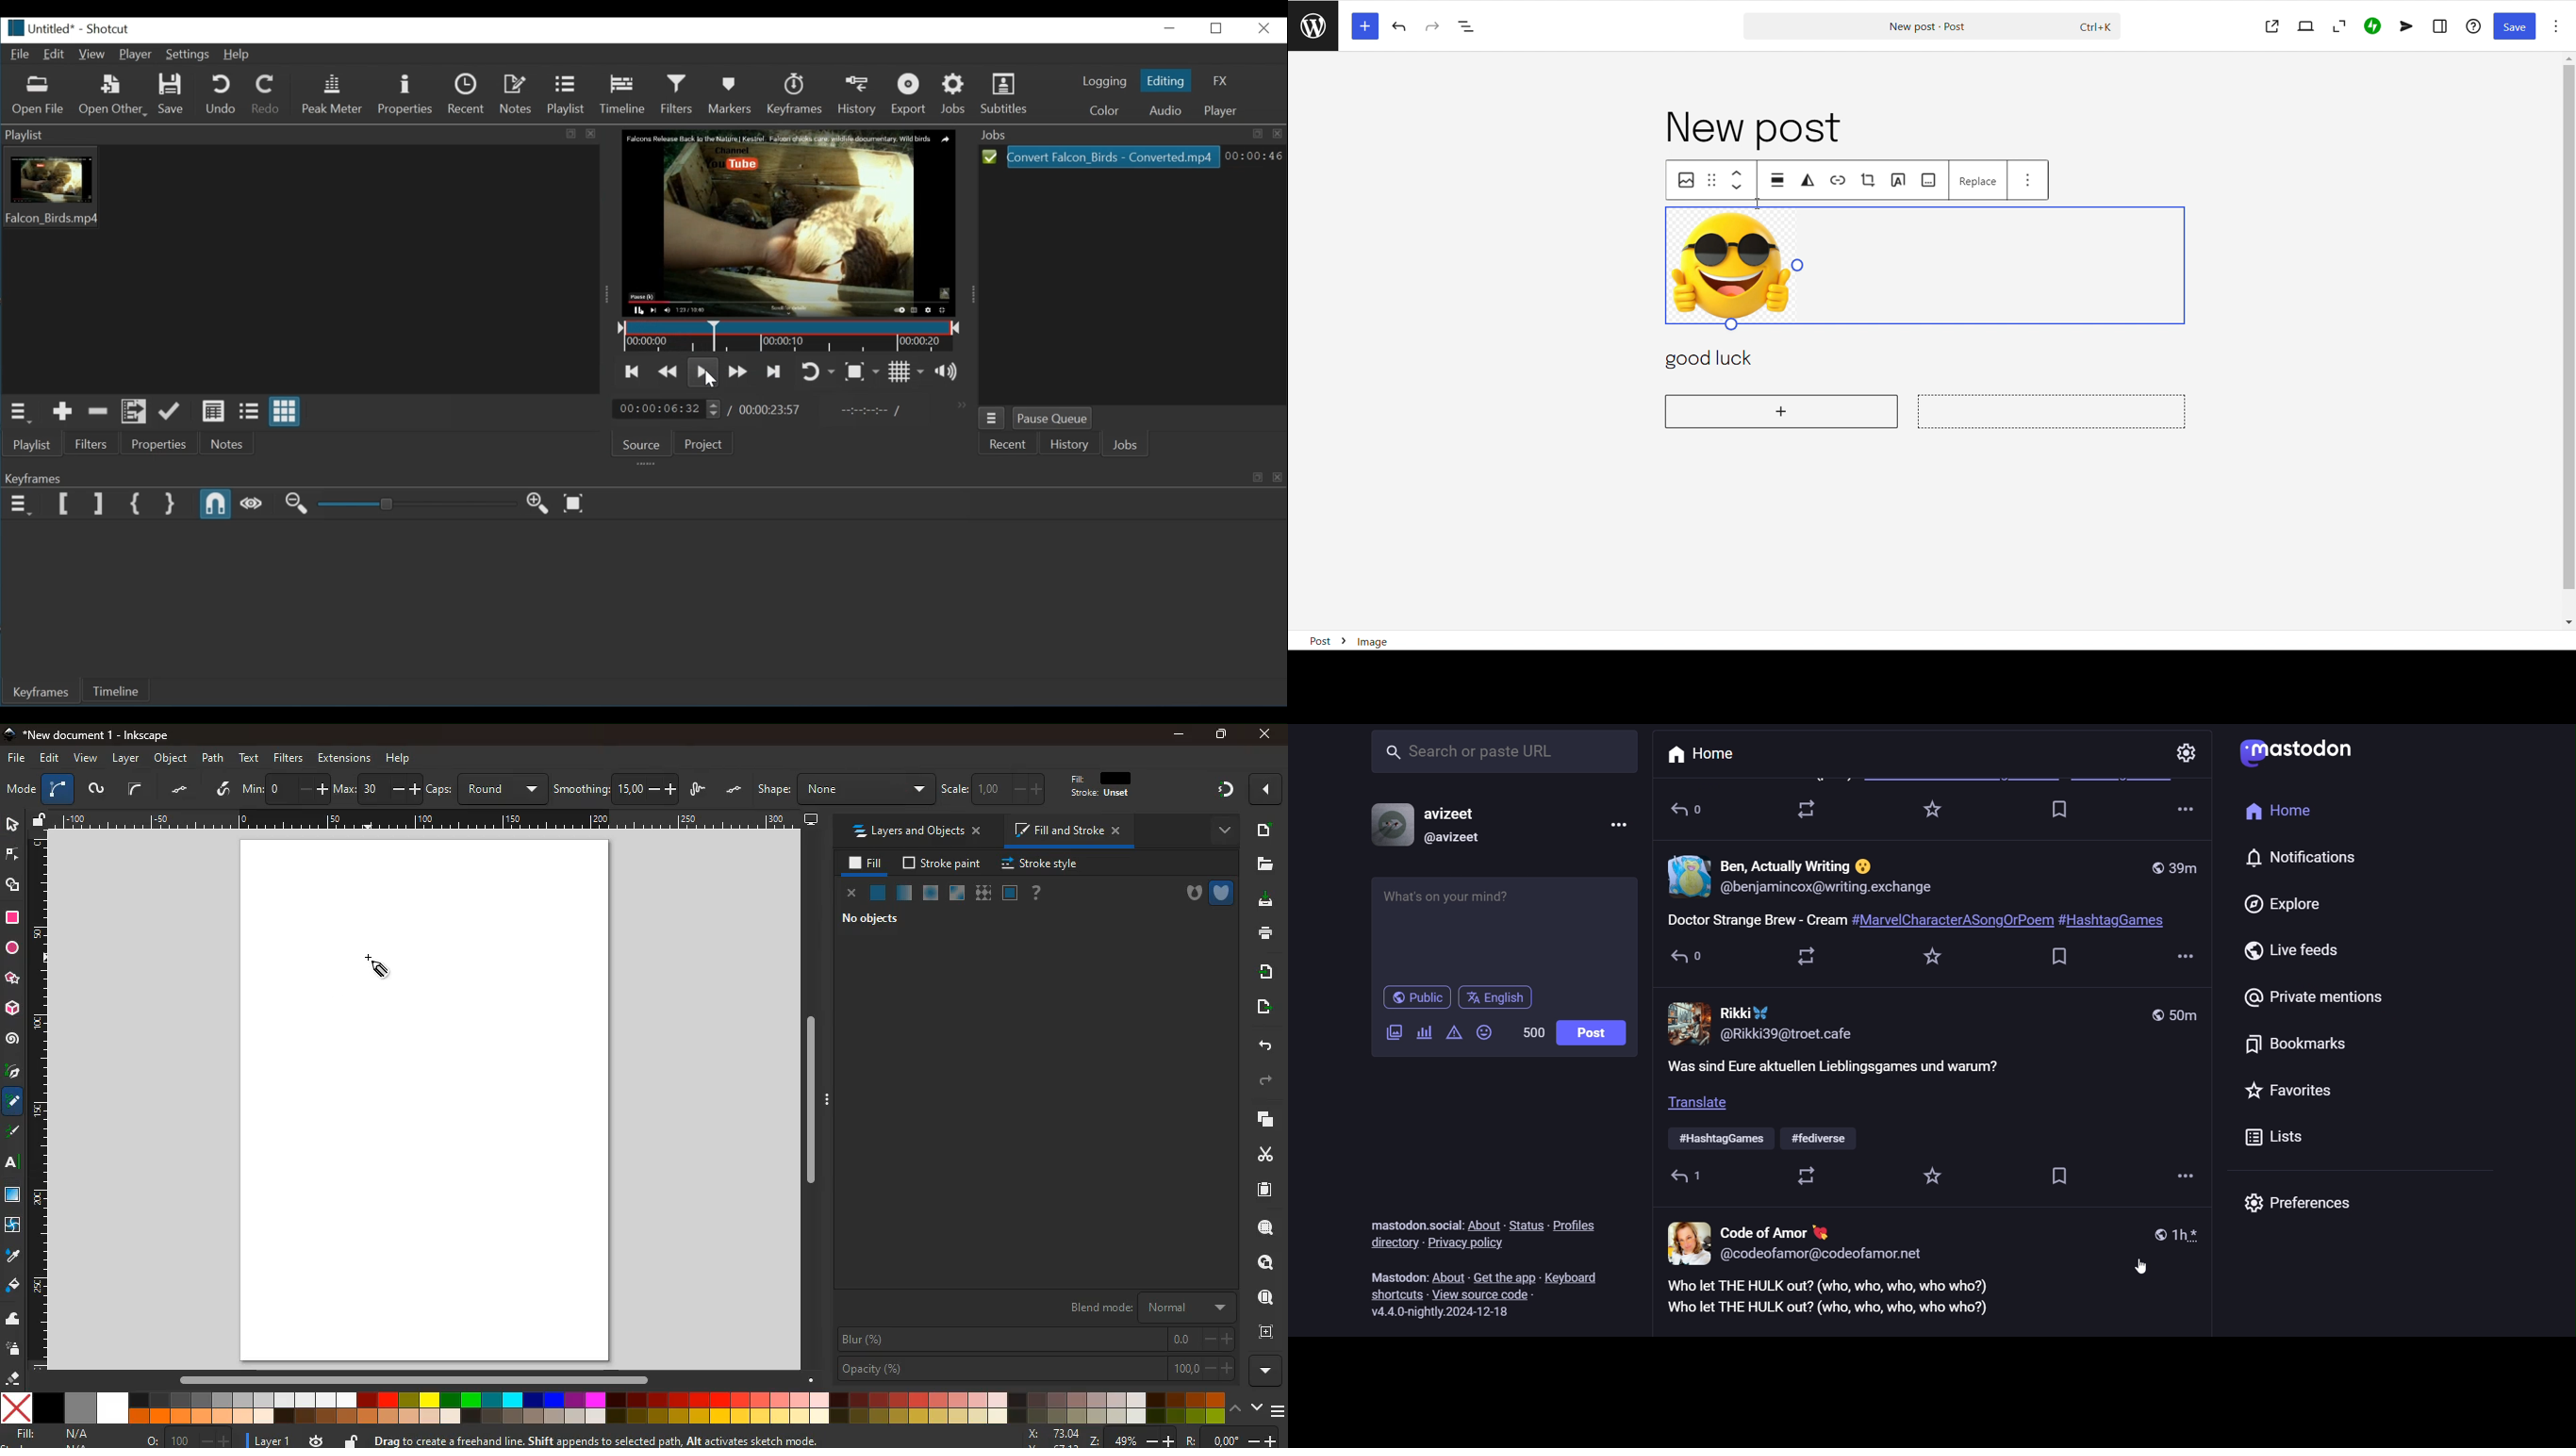  I want to click on Recent, so click(465, 93).